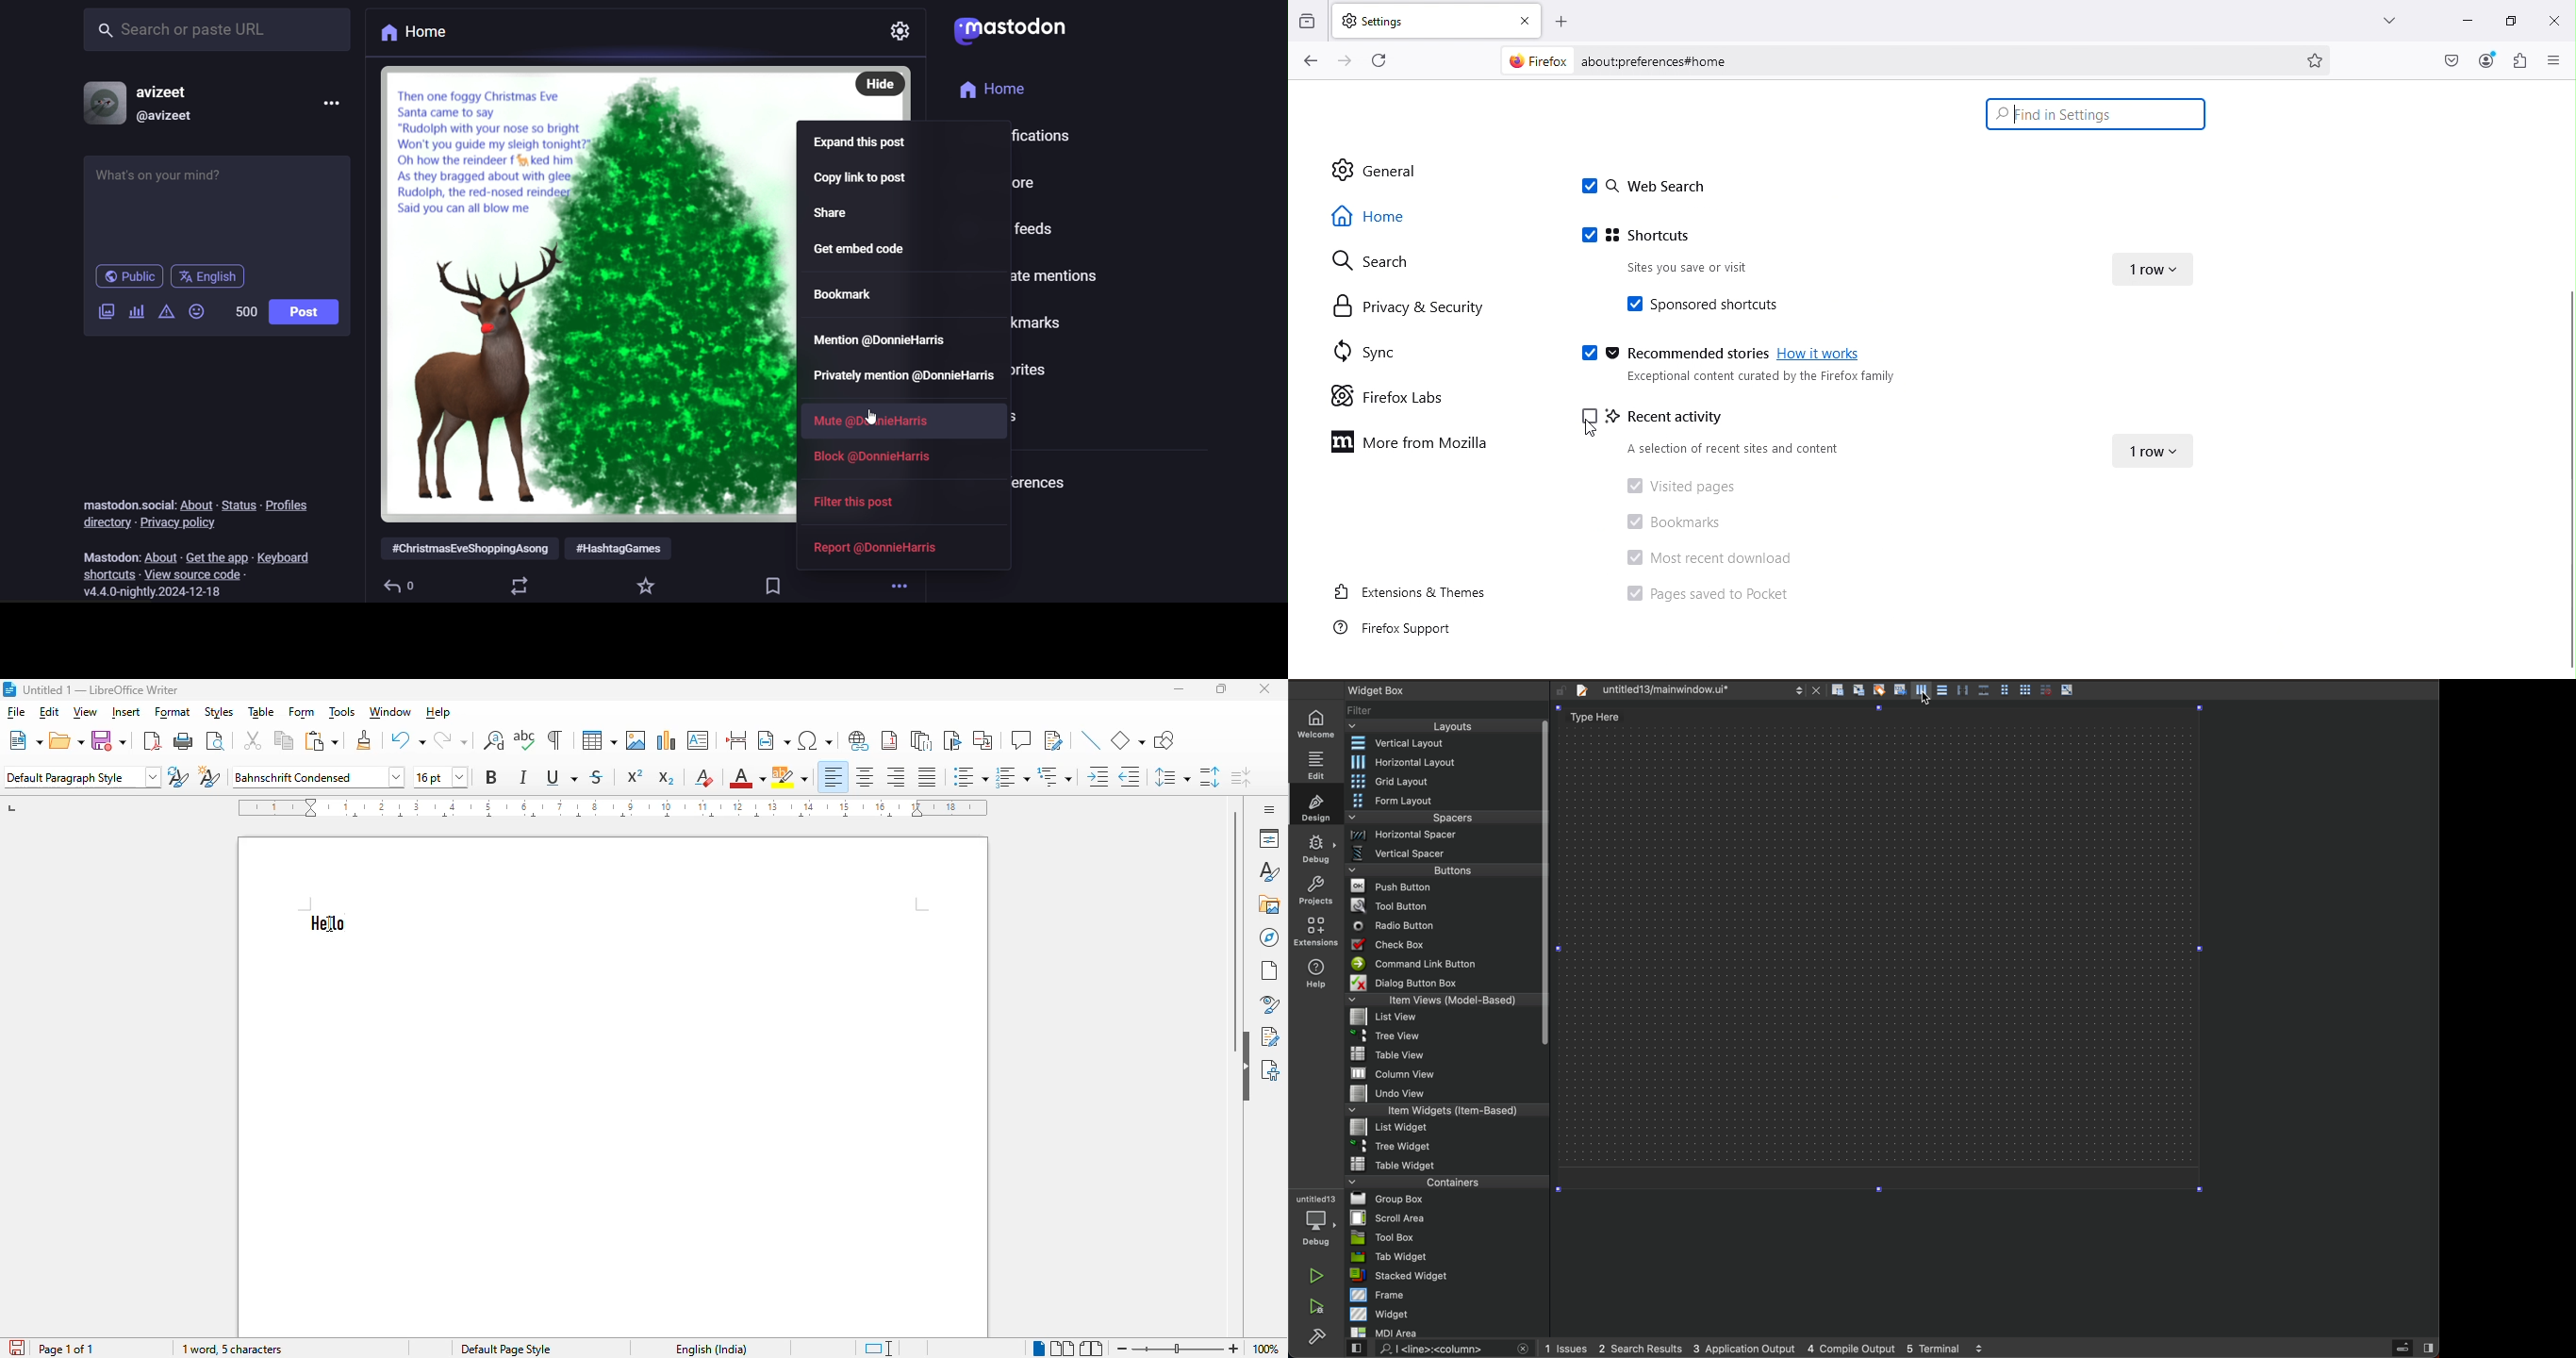 The width and height of the screenshot is (2576, 1372). Describe the element at coordinates (126, 712) in the screenshot. I see `insert` at that location.